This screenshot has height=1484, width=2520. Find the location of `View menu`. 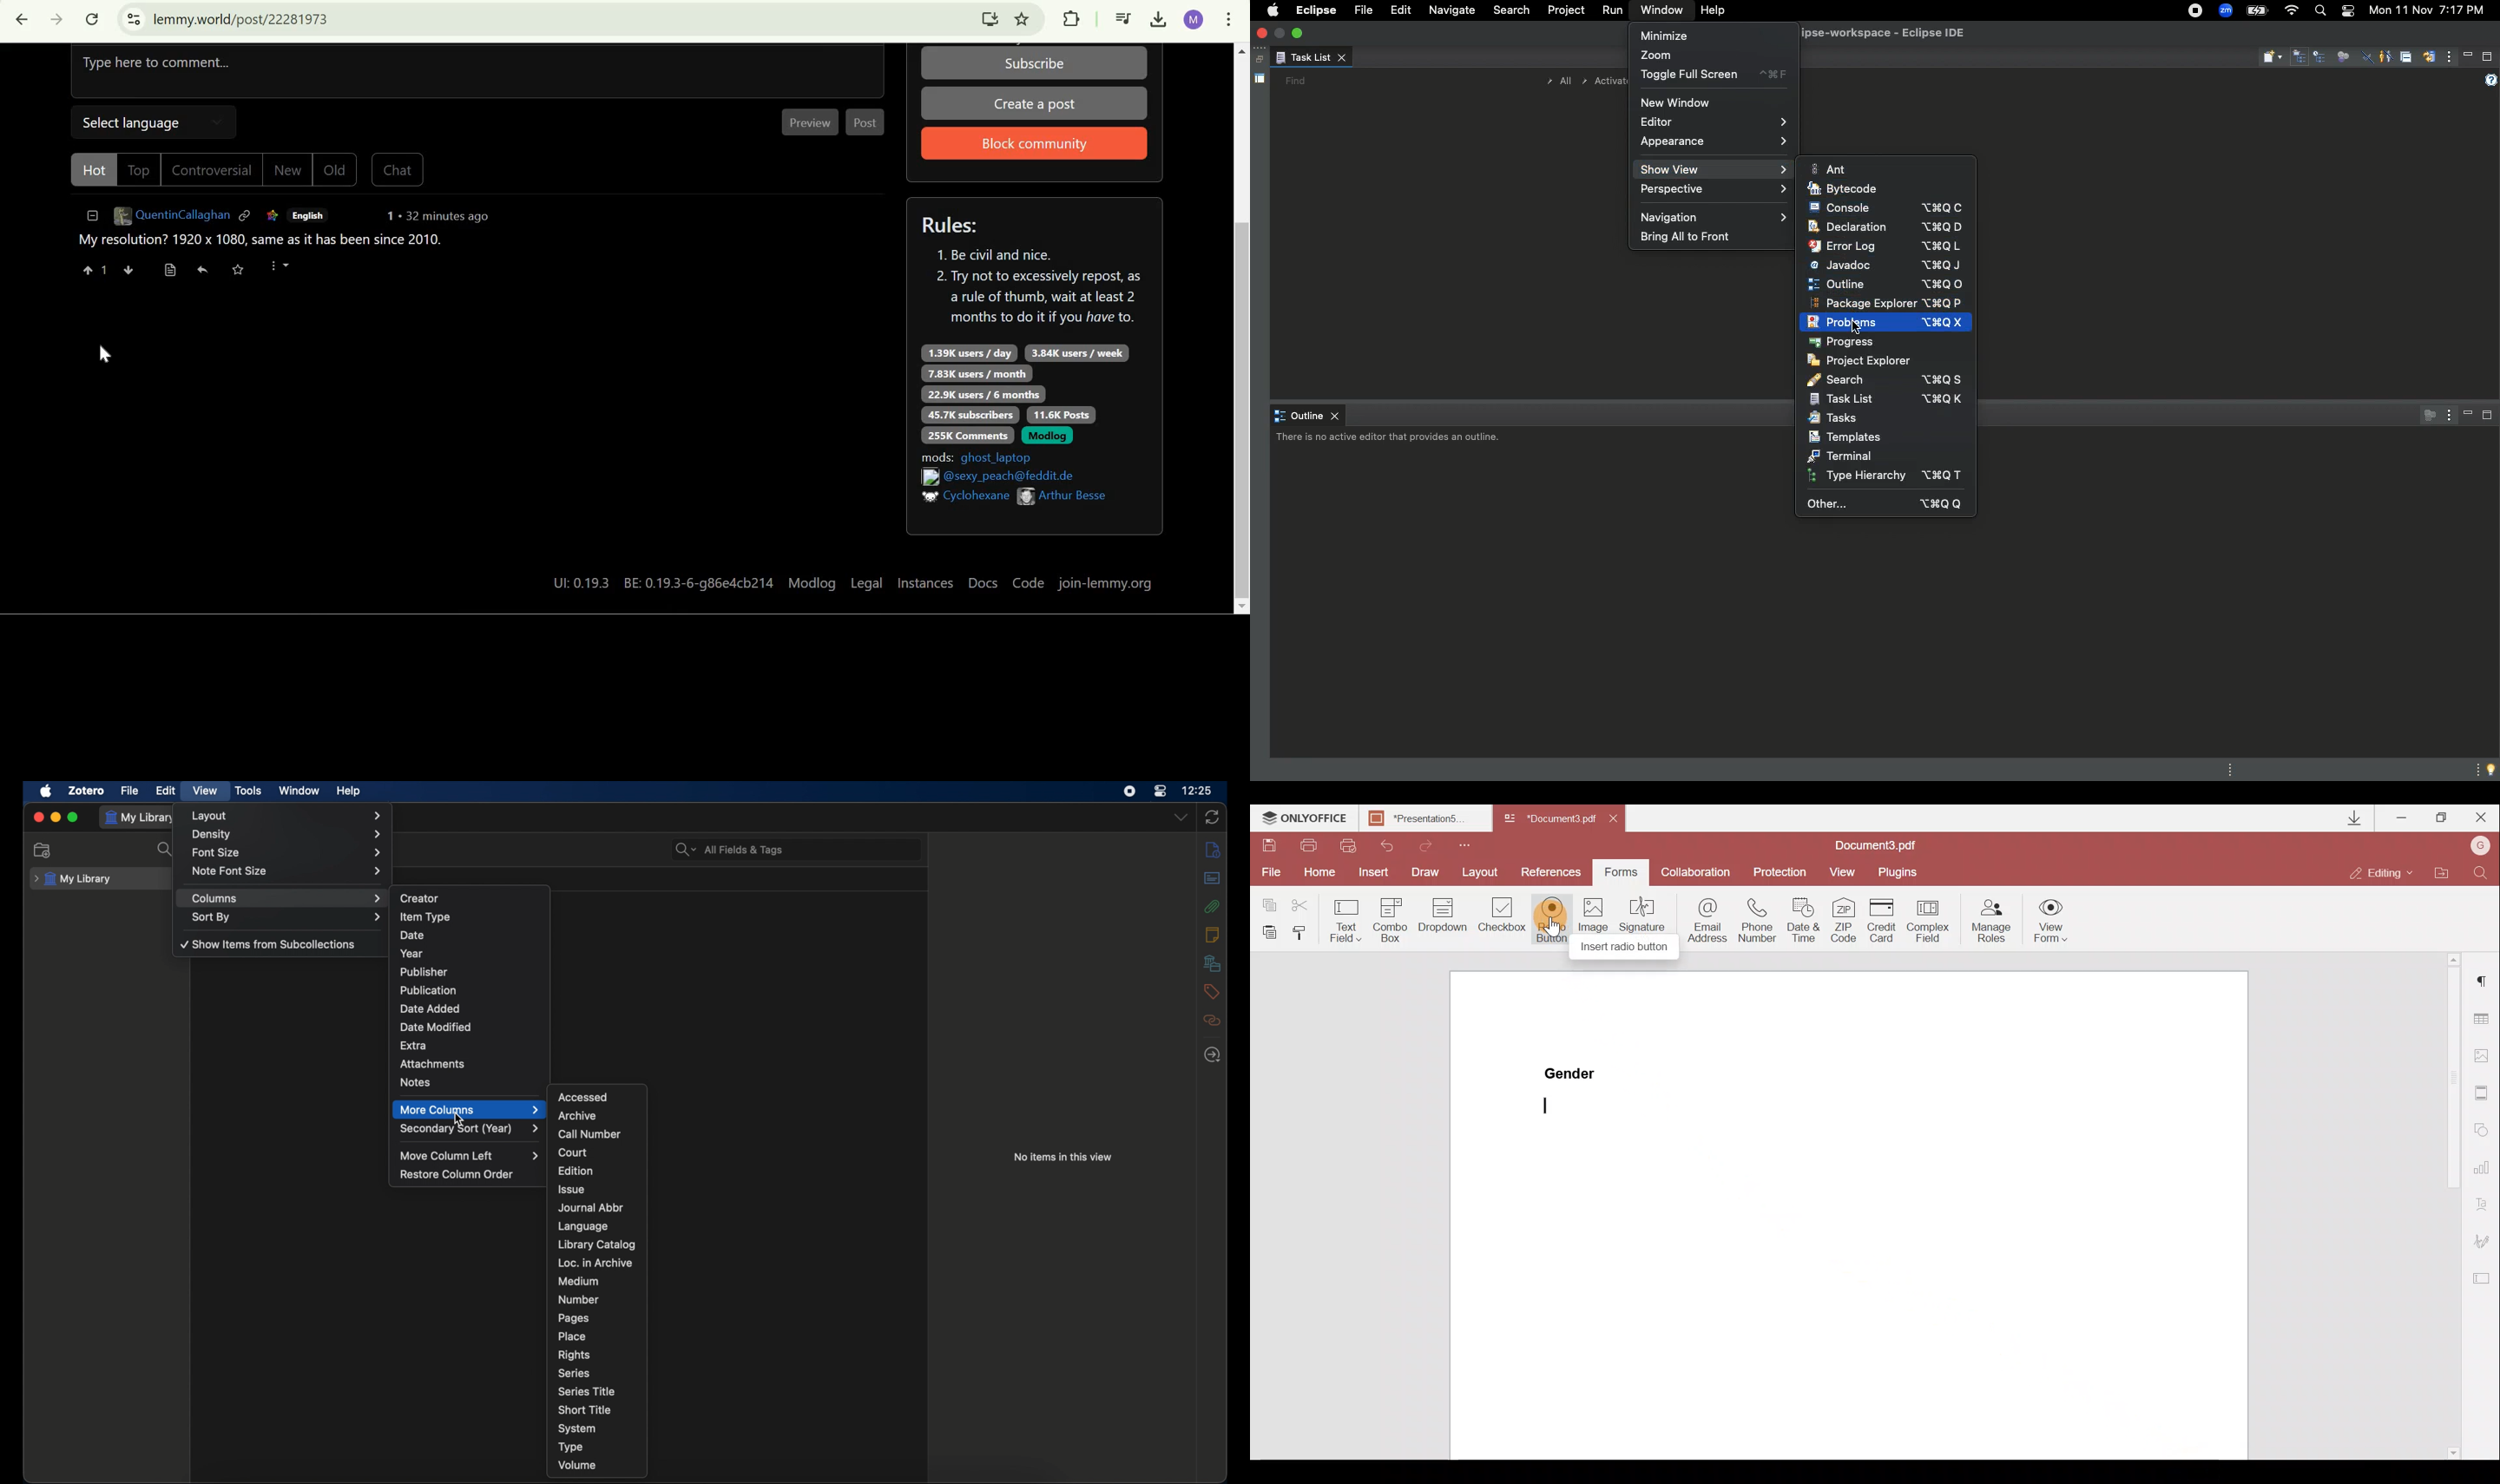

View menu is located at coordinates (2450, 59).